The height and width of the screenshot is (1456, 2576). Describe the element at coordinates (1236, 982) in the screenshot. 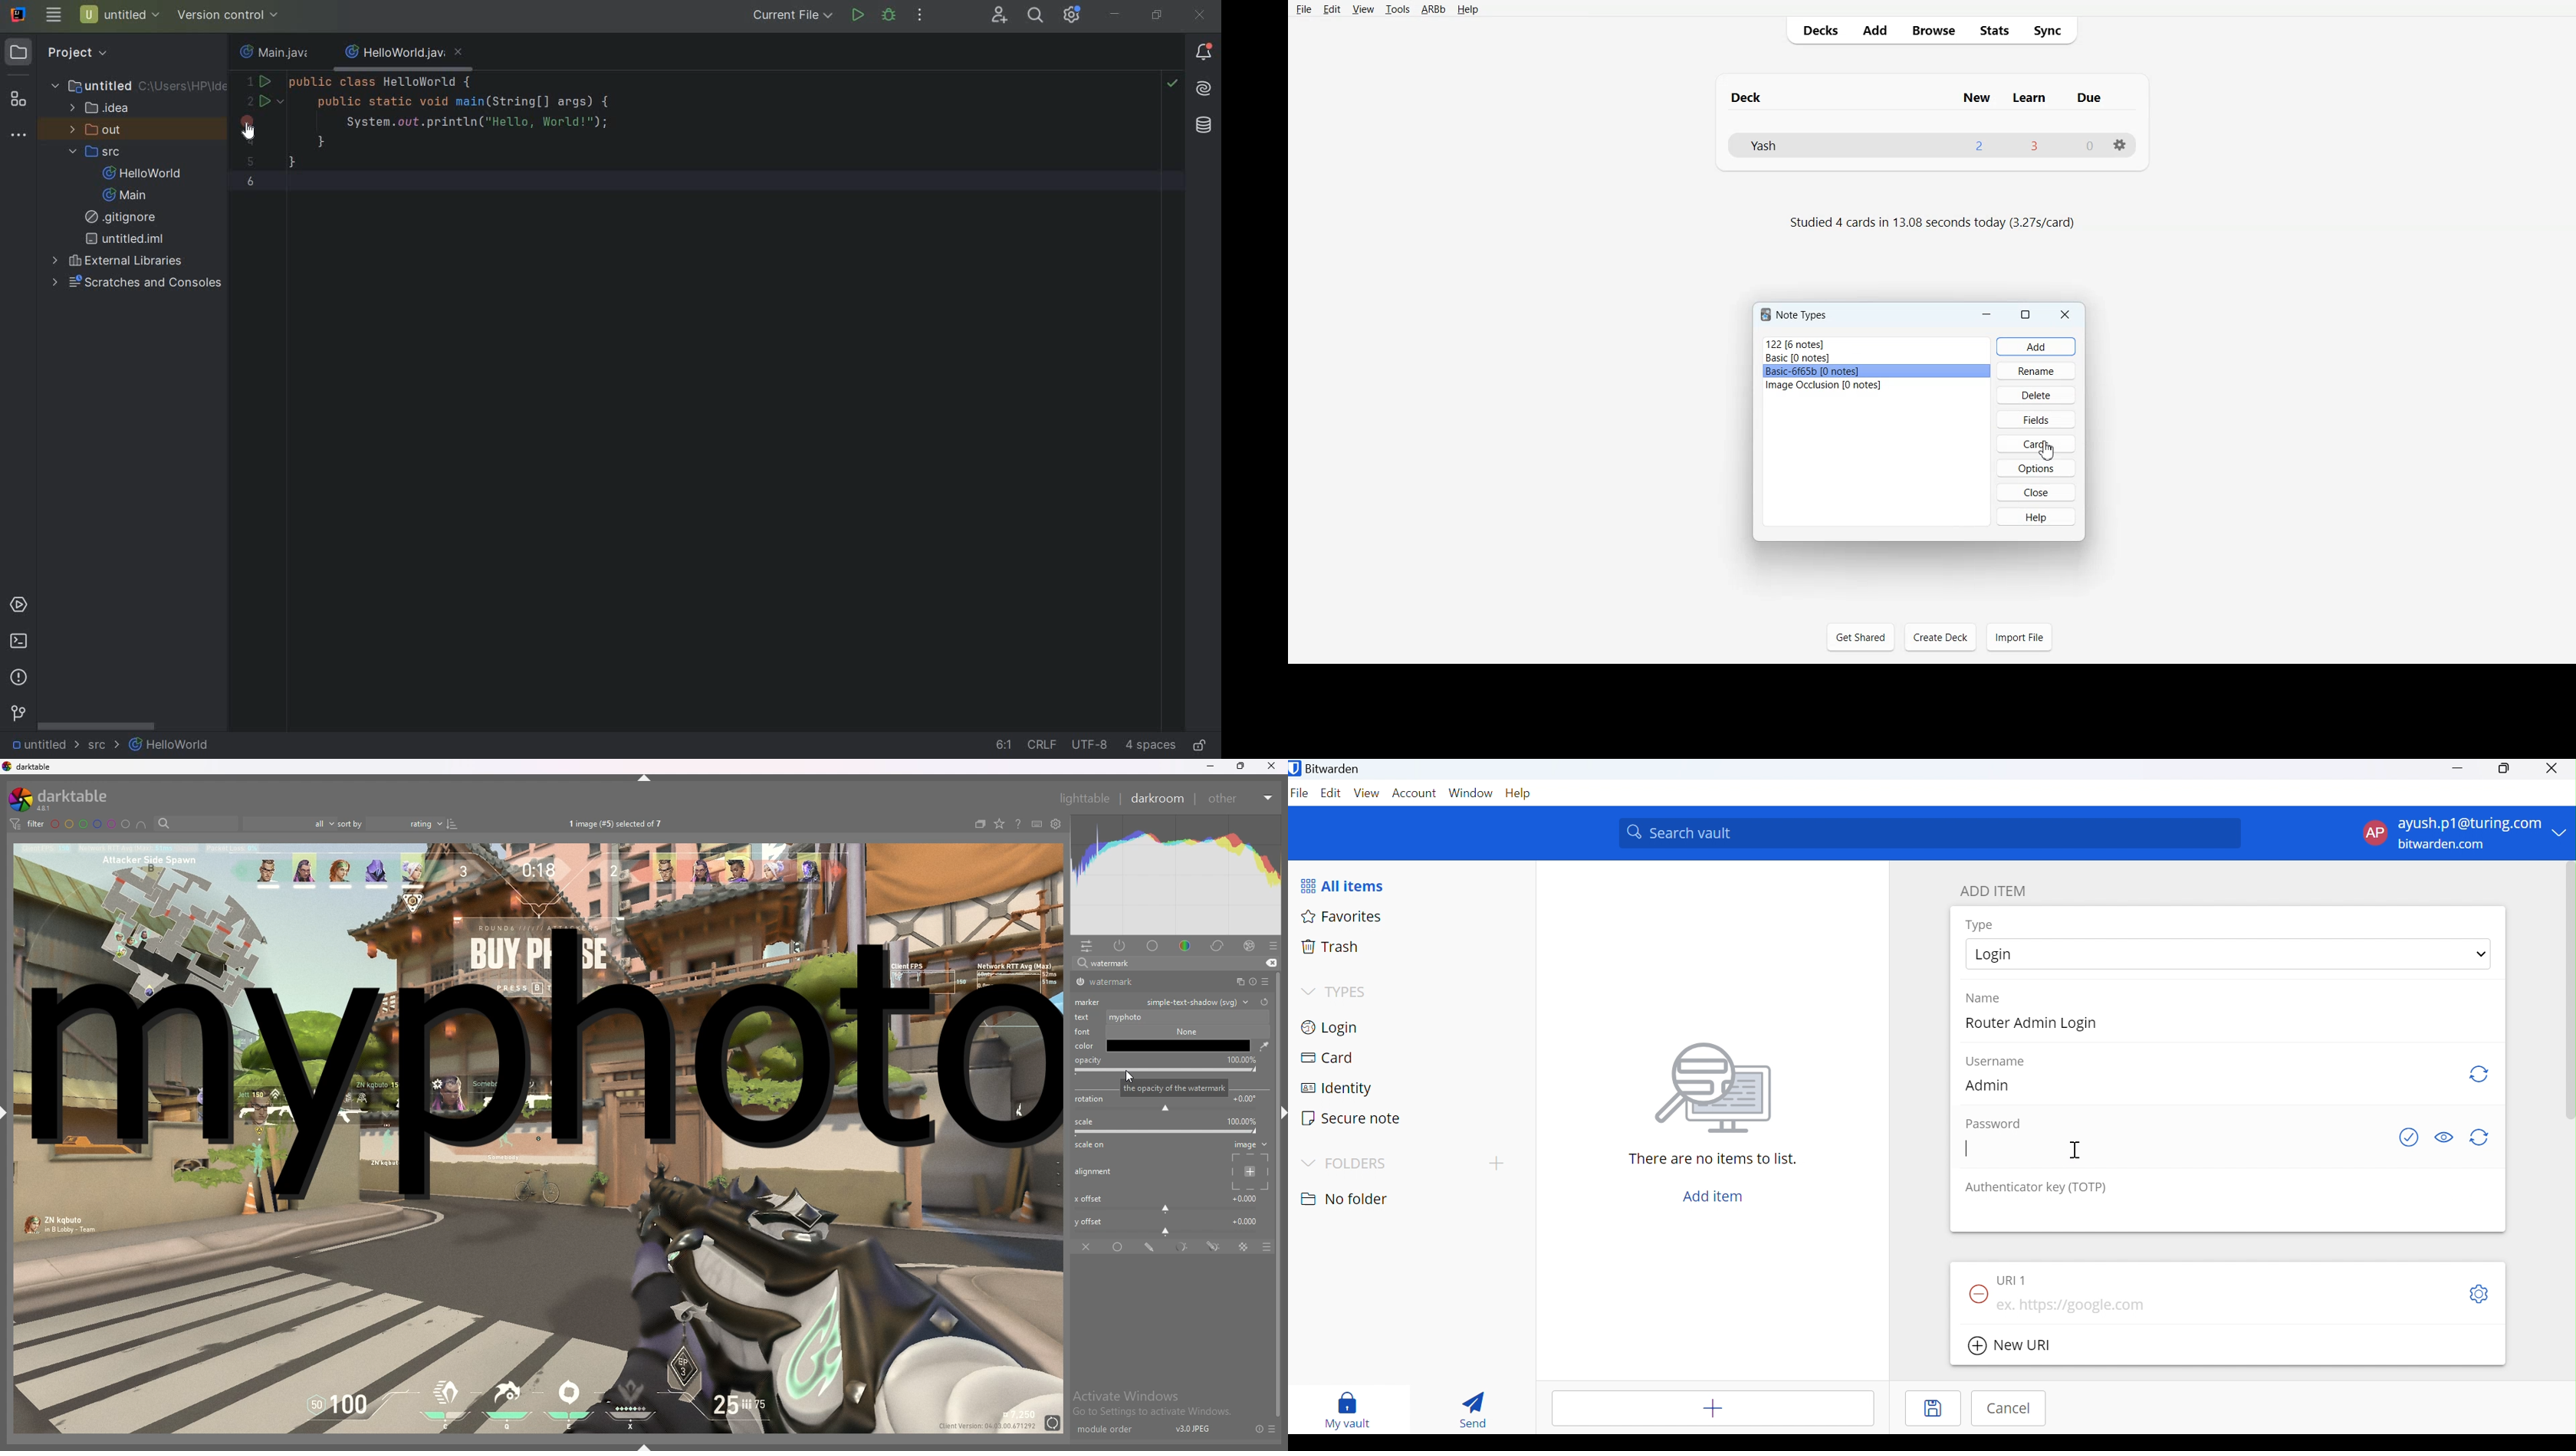

I see `multiple instances action` at that location.